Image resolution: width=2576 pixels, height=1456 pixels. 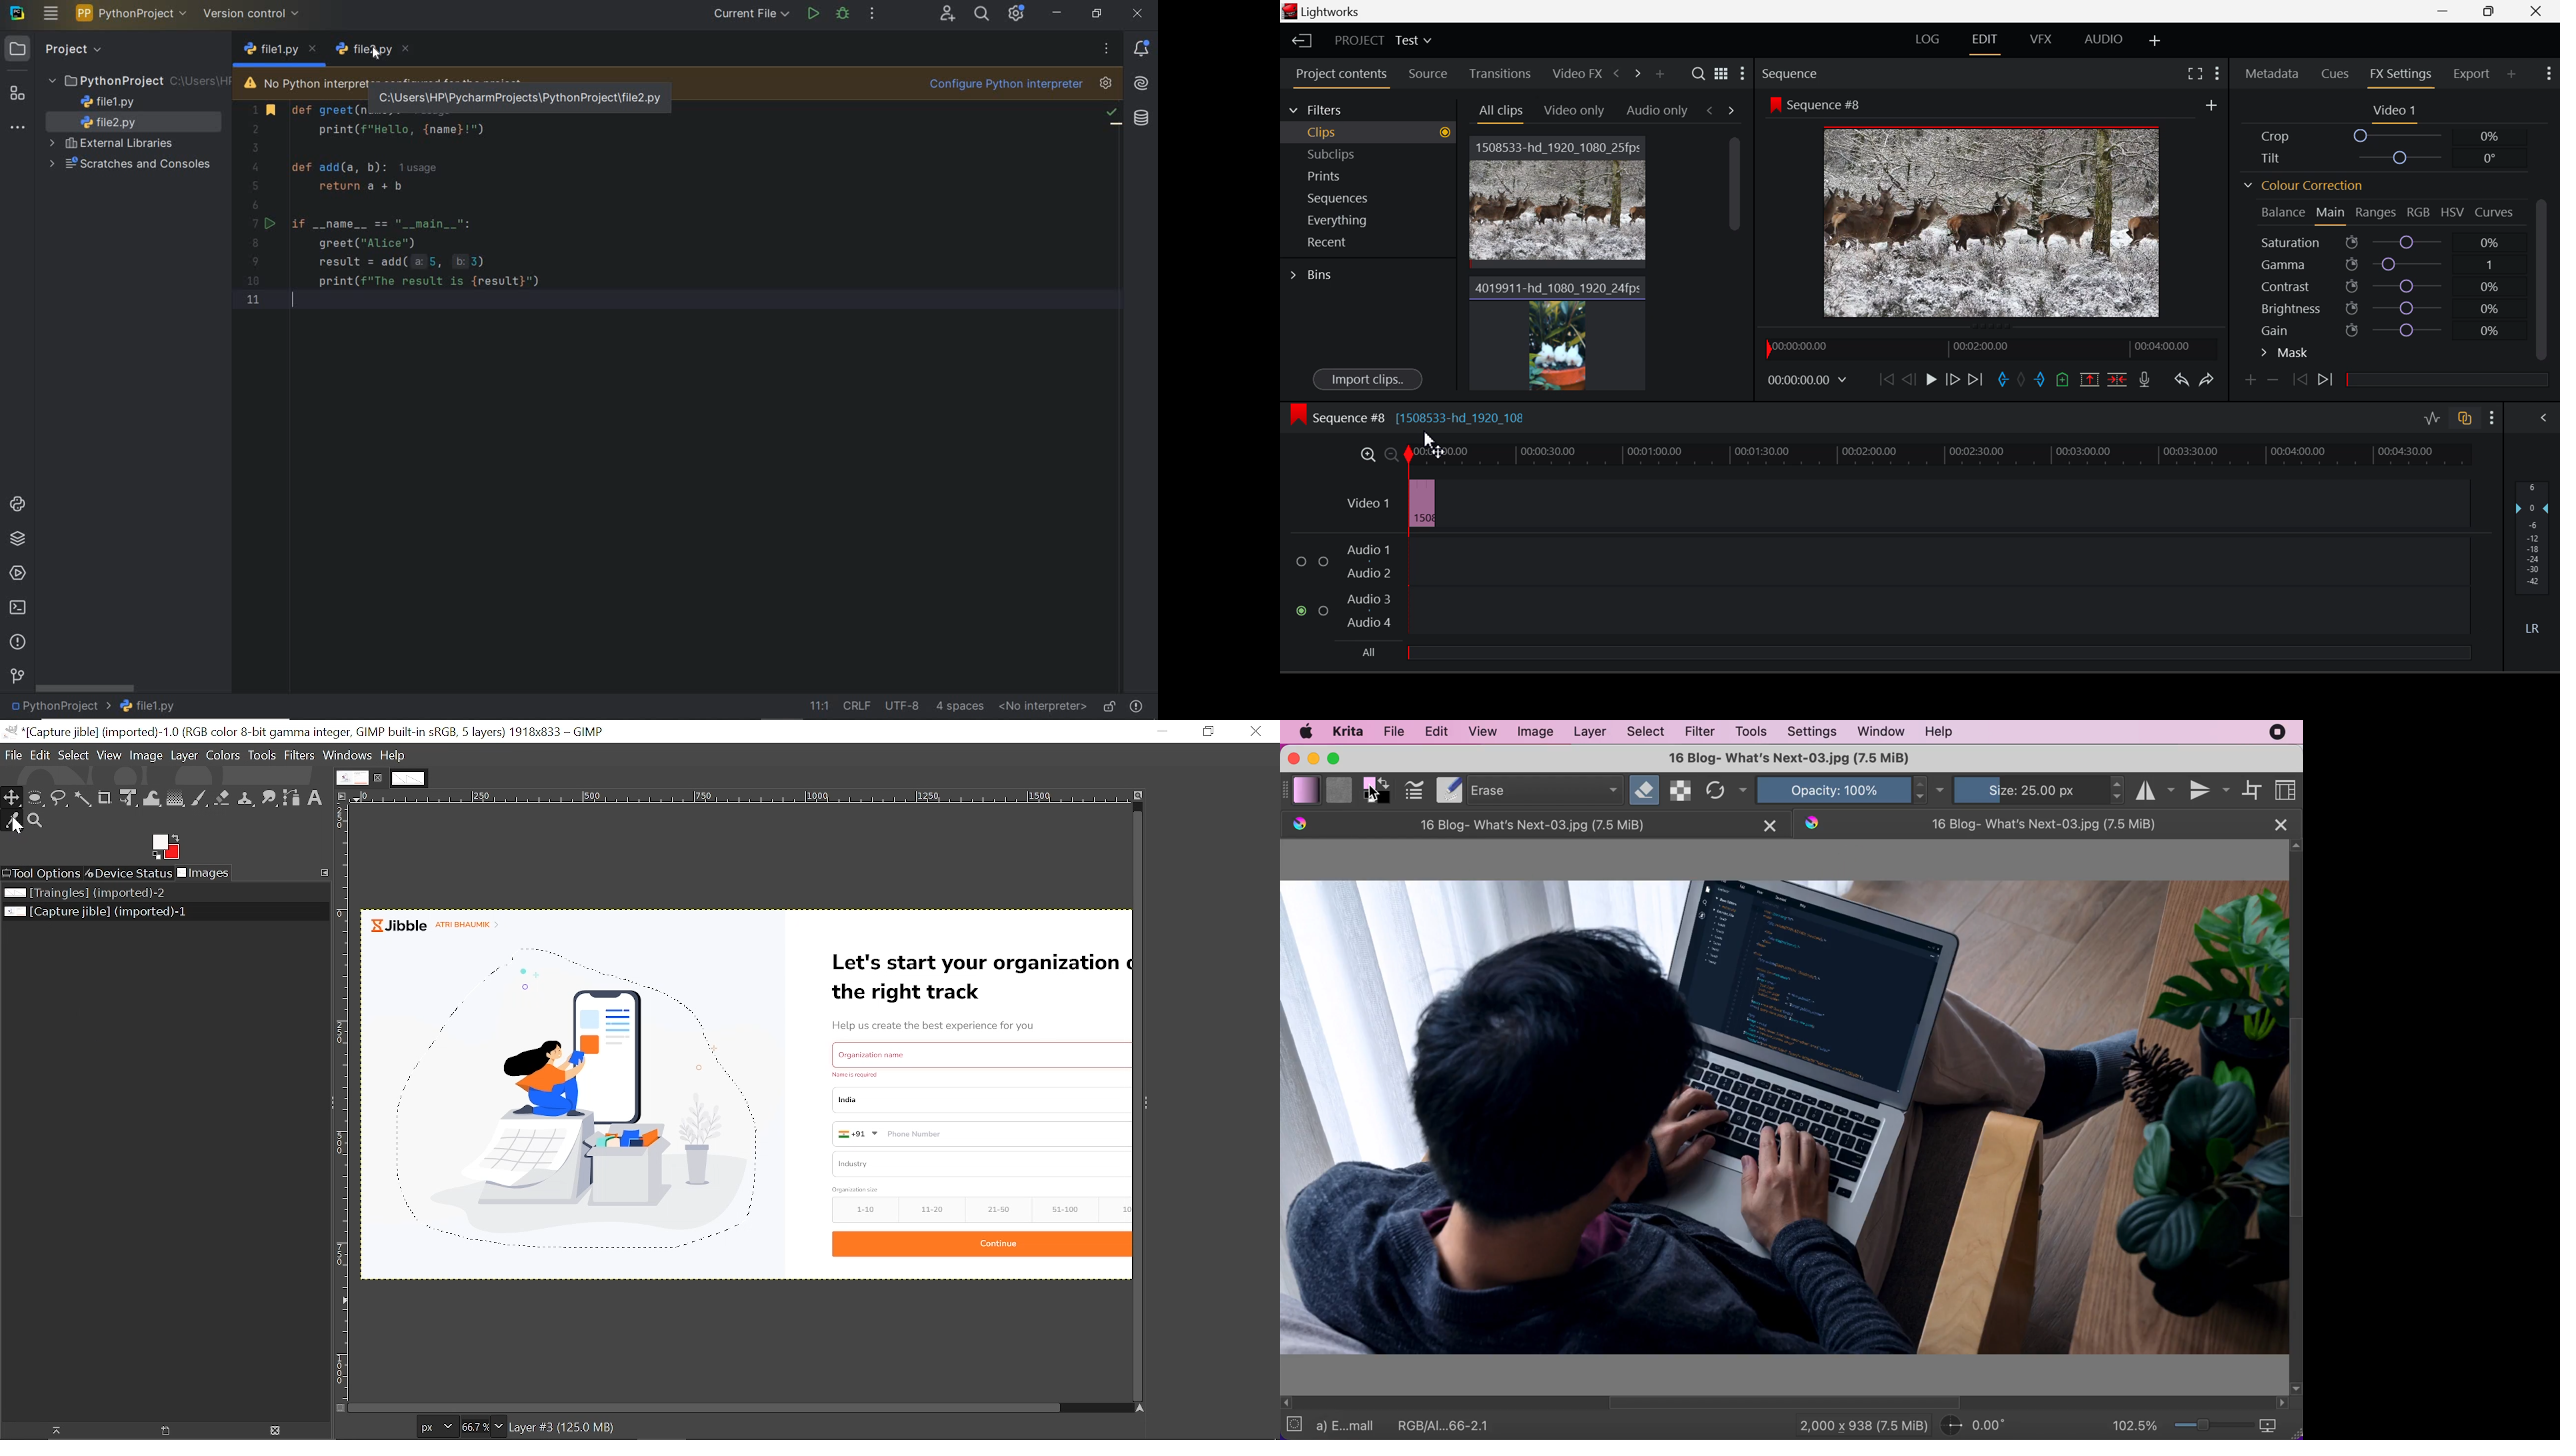 I want to click on Video Sped Up, so click(x=1425, y=504).